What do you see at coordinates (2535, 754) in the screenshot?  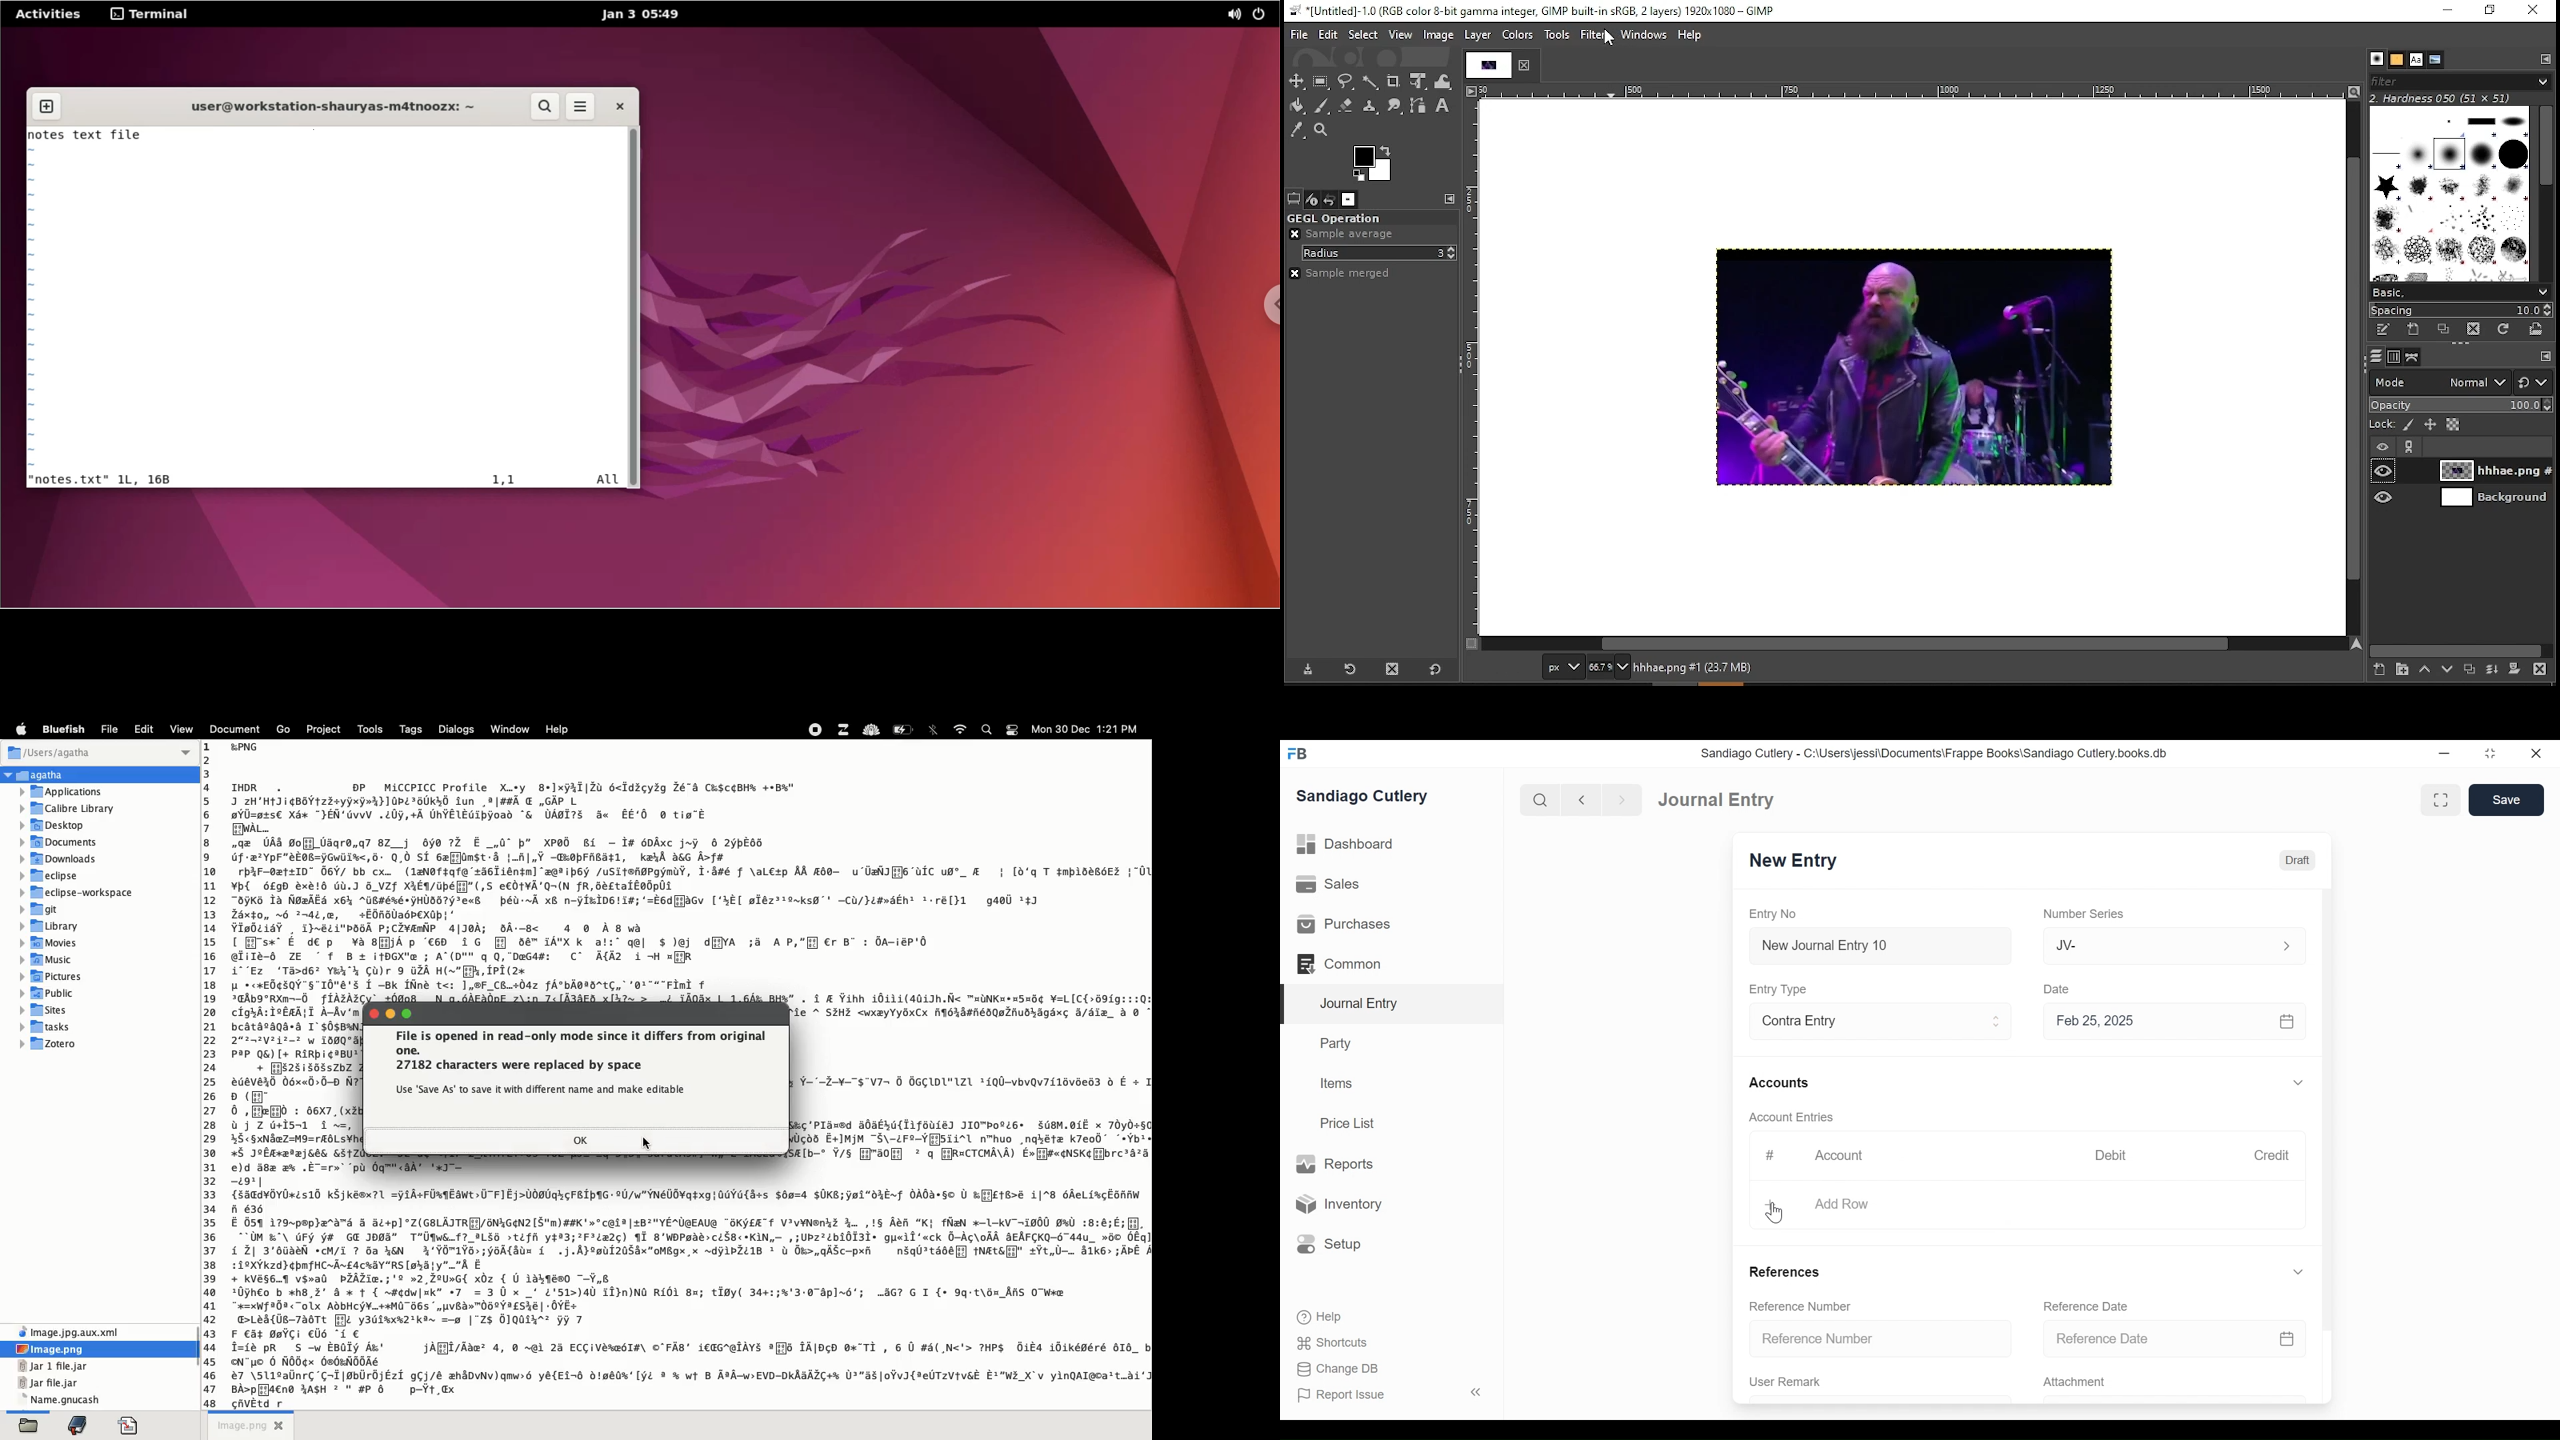 I see `Close` at bounding box center [2535, 754].